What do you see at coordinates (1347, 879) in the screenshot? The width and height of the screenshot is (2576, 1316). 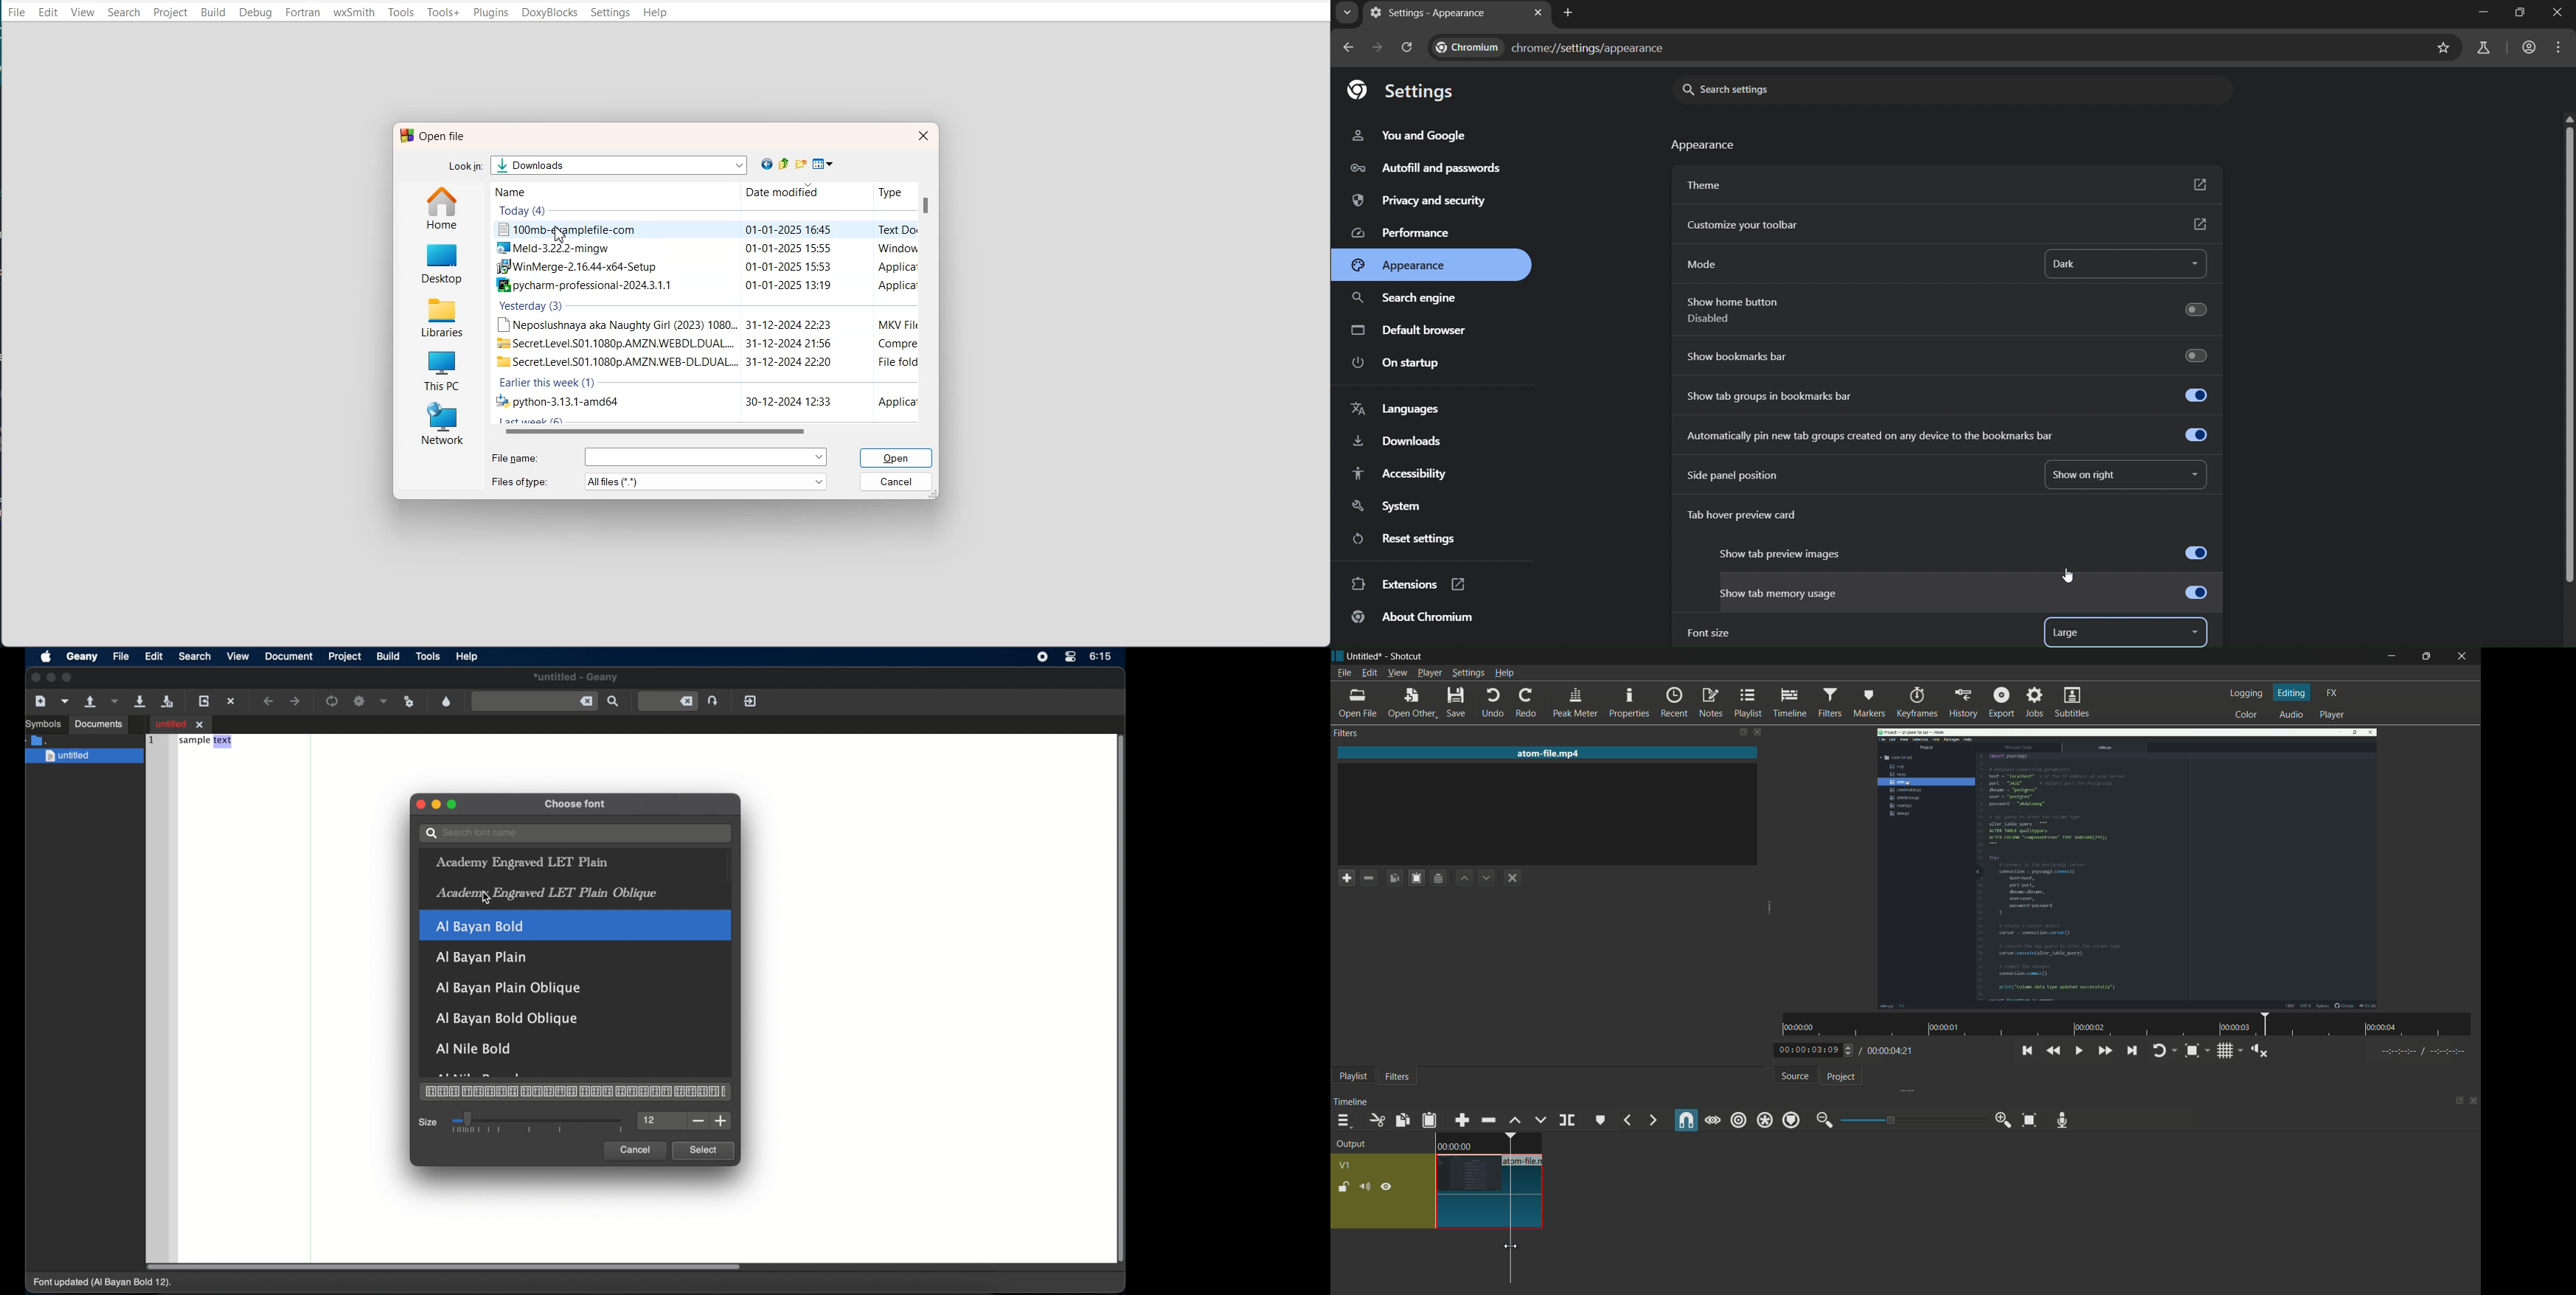 I see `add a filter` at bounding box center [1347, 879].